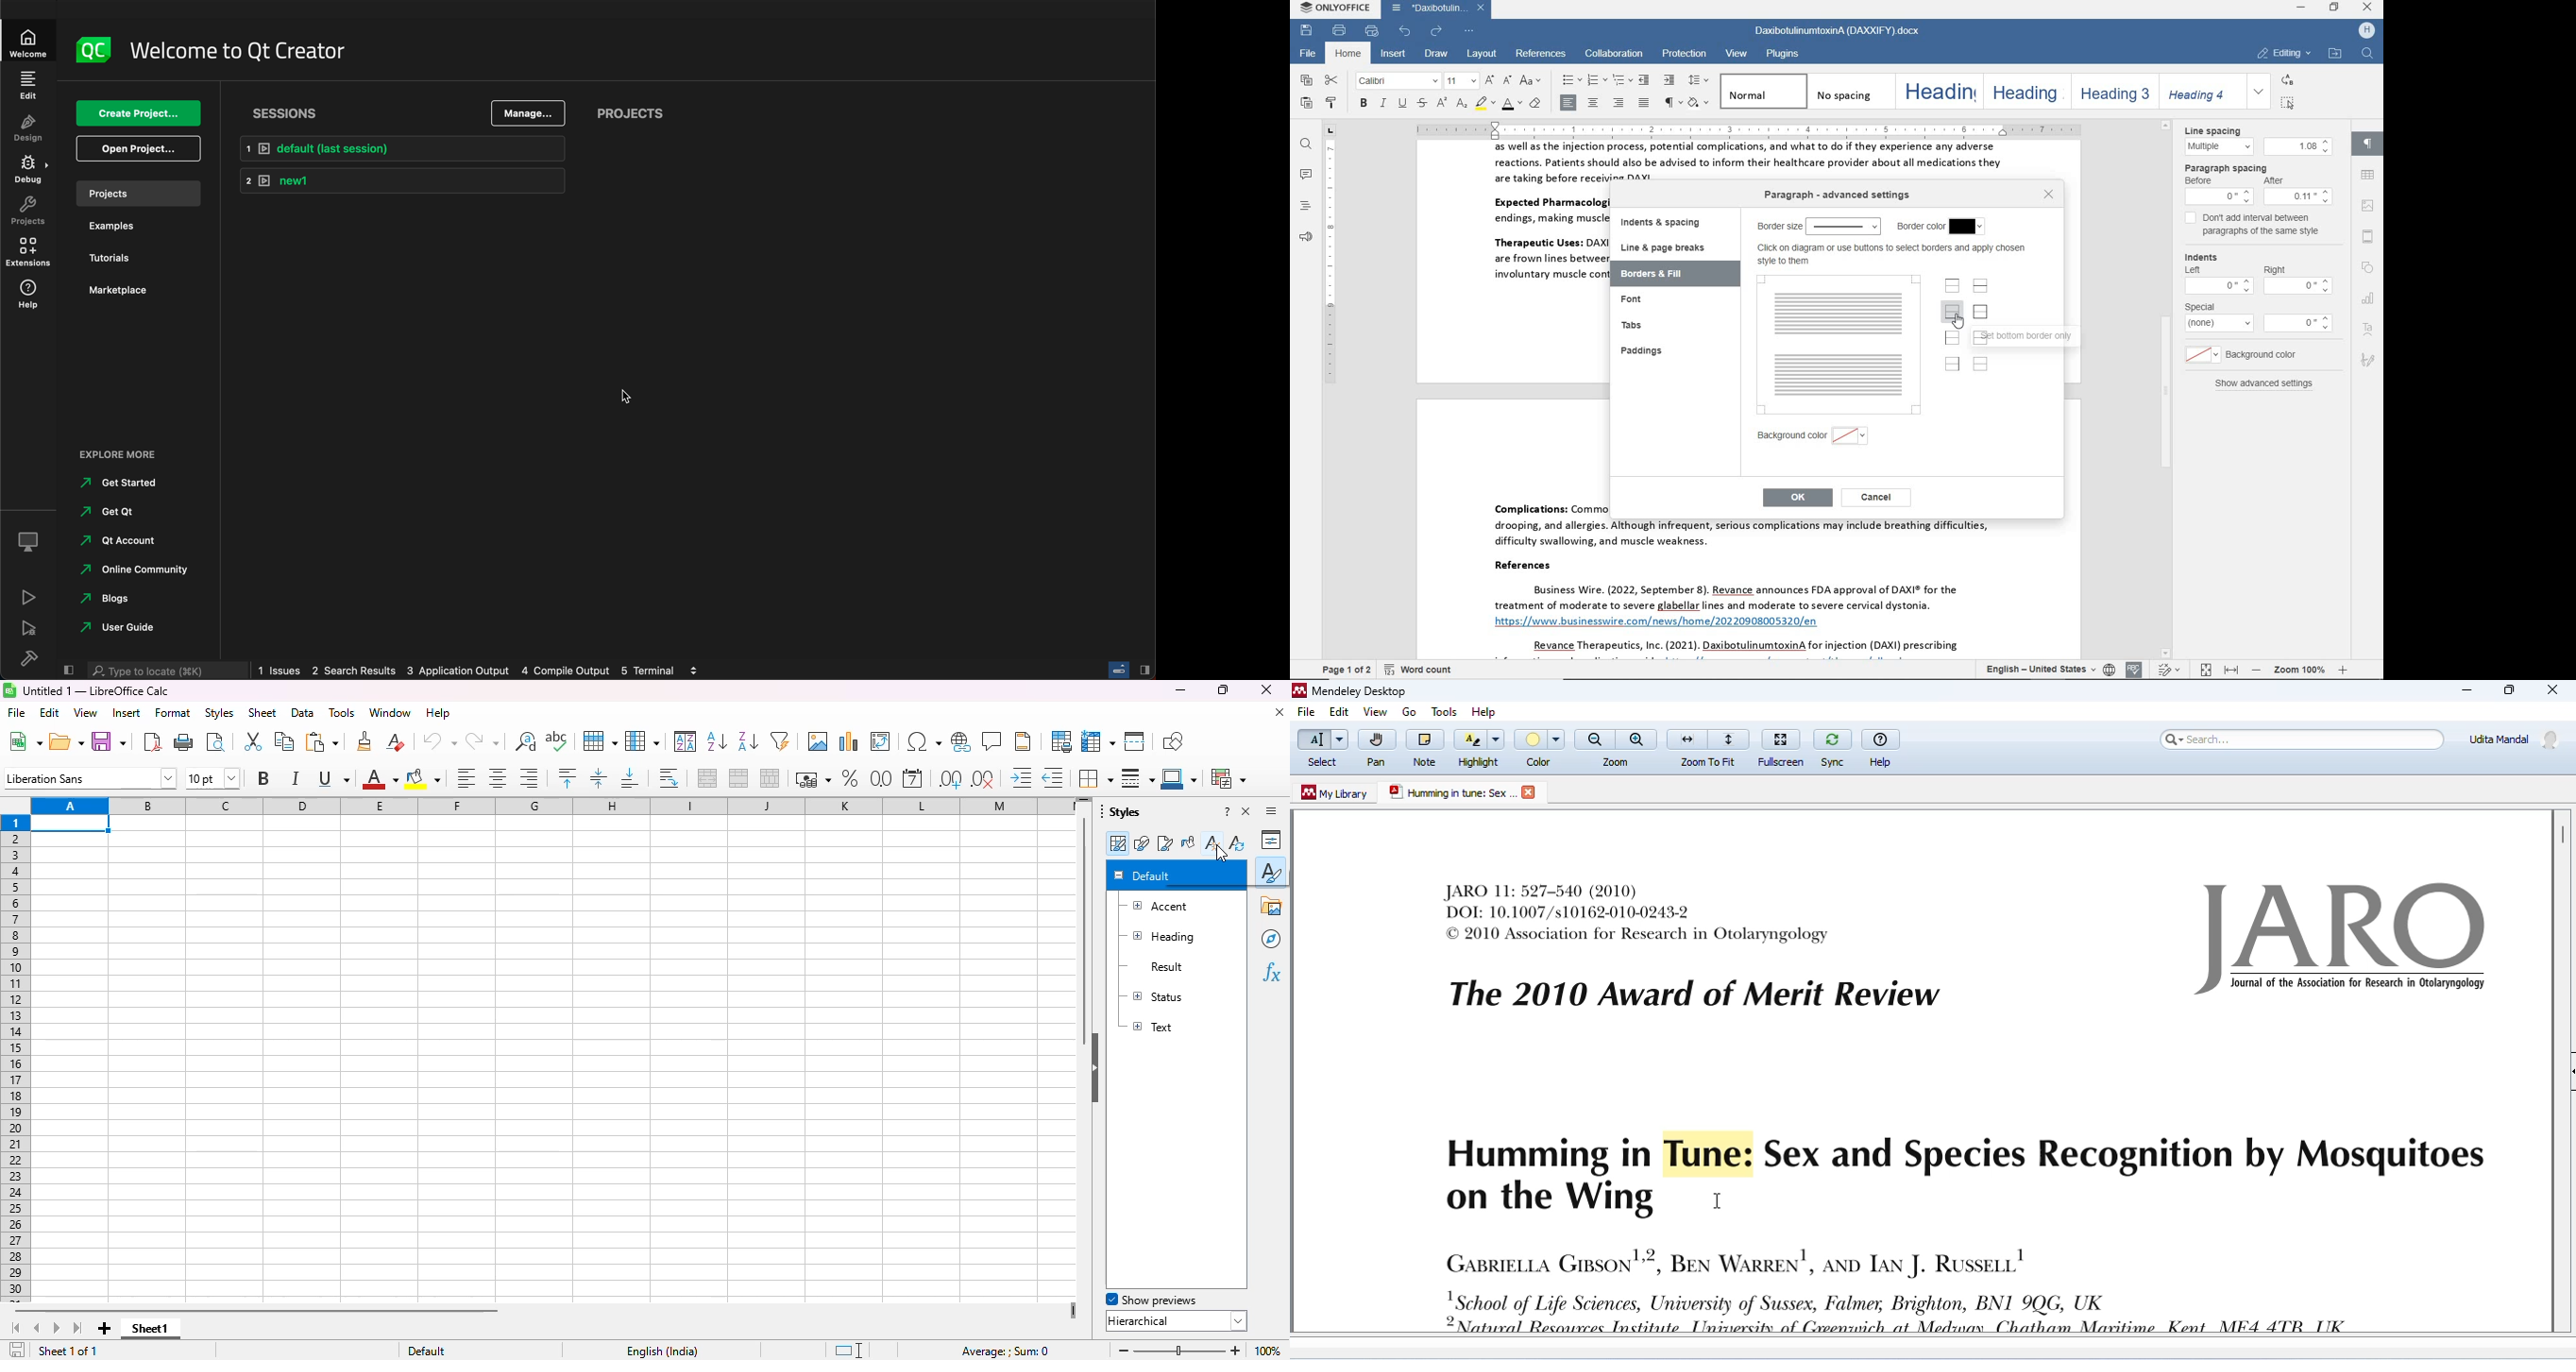 Image resolution: width=2576 pixels, height=1372 pixels. What do you see at coordinates (1721, 1200) in the screenshot?
I see `Text cursor` at bounding box center [1721, 1200].